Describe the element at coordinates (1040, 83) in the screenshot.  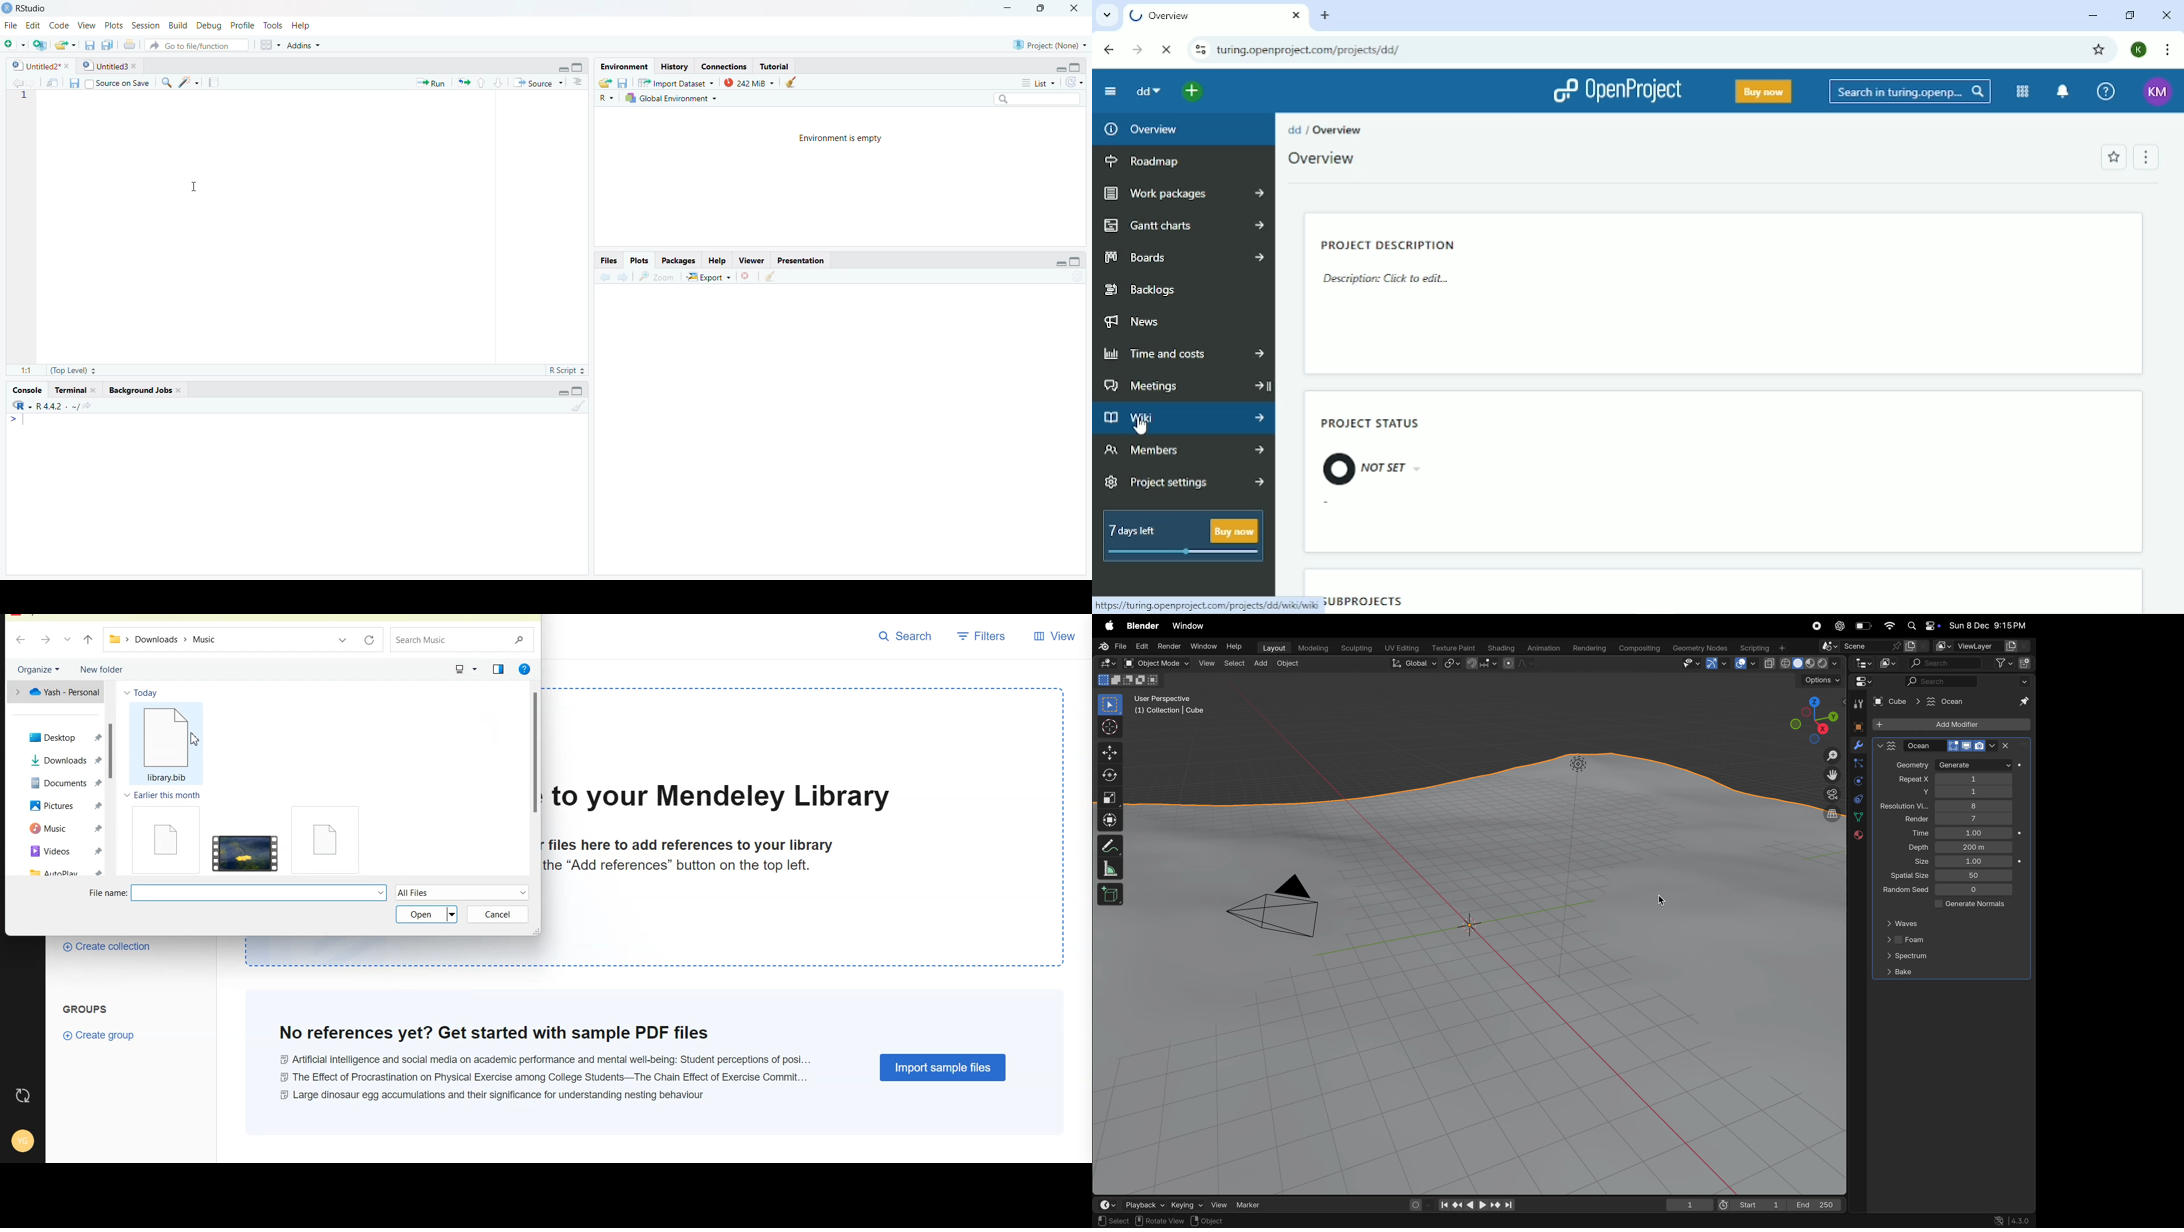
I see `List` at that location.